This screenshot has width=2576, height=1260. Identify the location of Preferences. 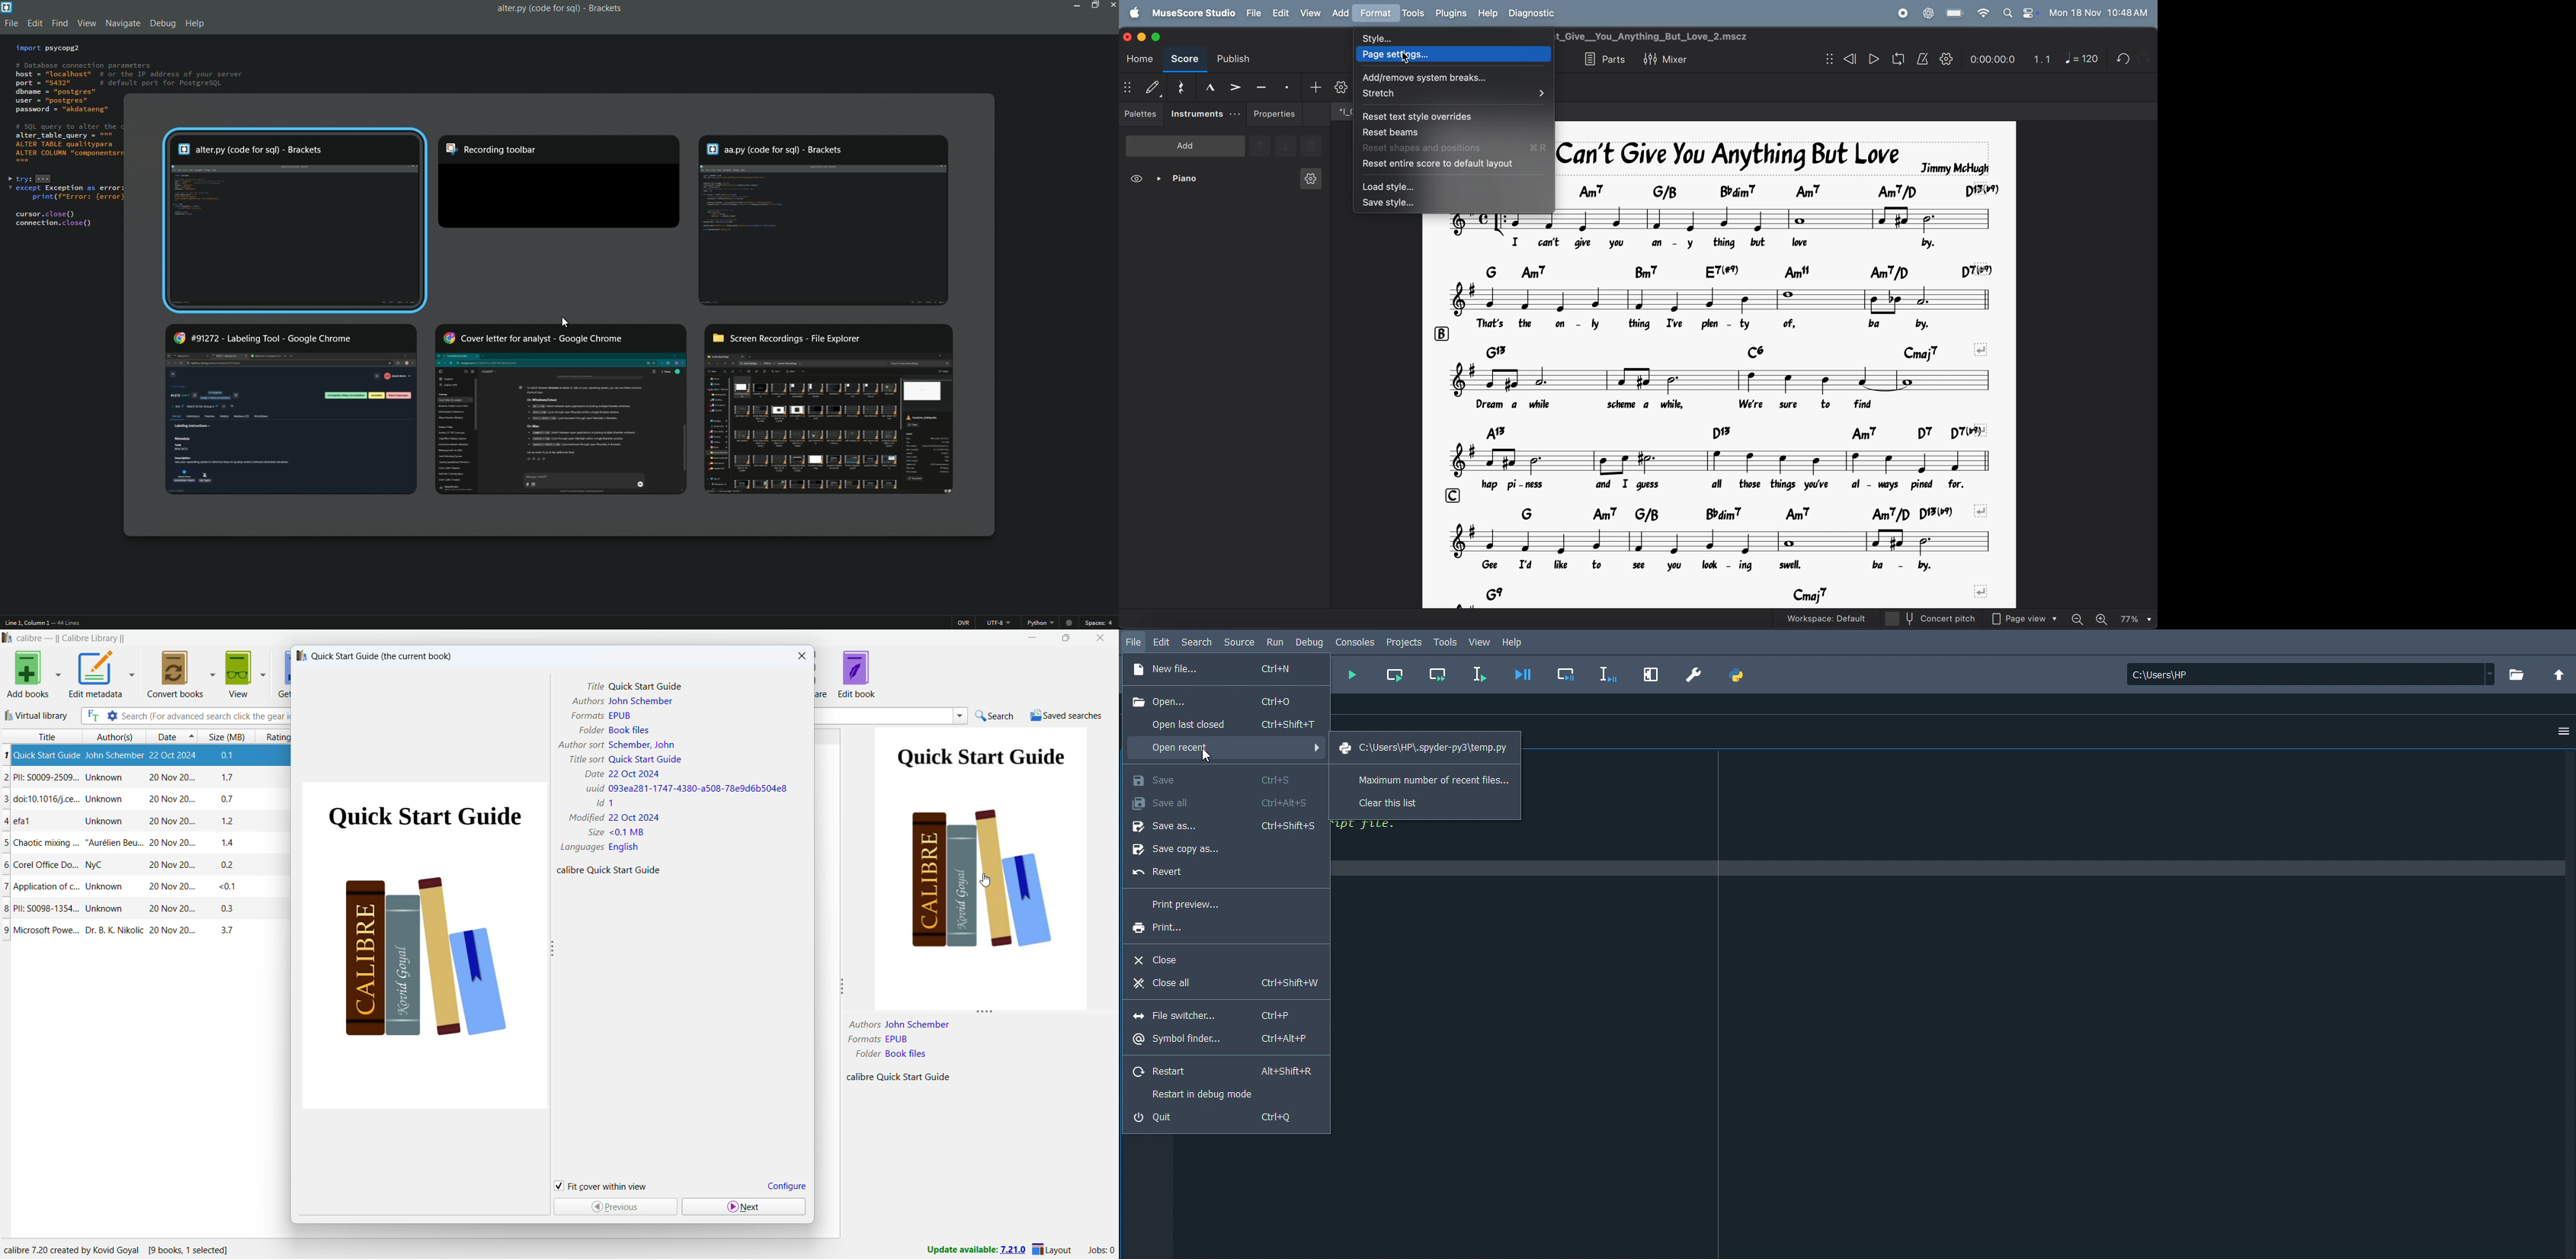
(1694, 674).